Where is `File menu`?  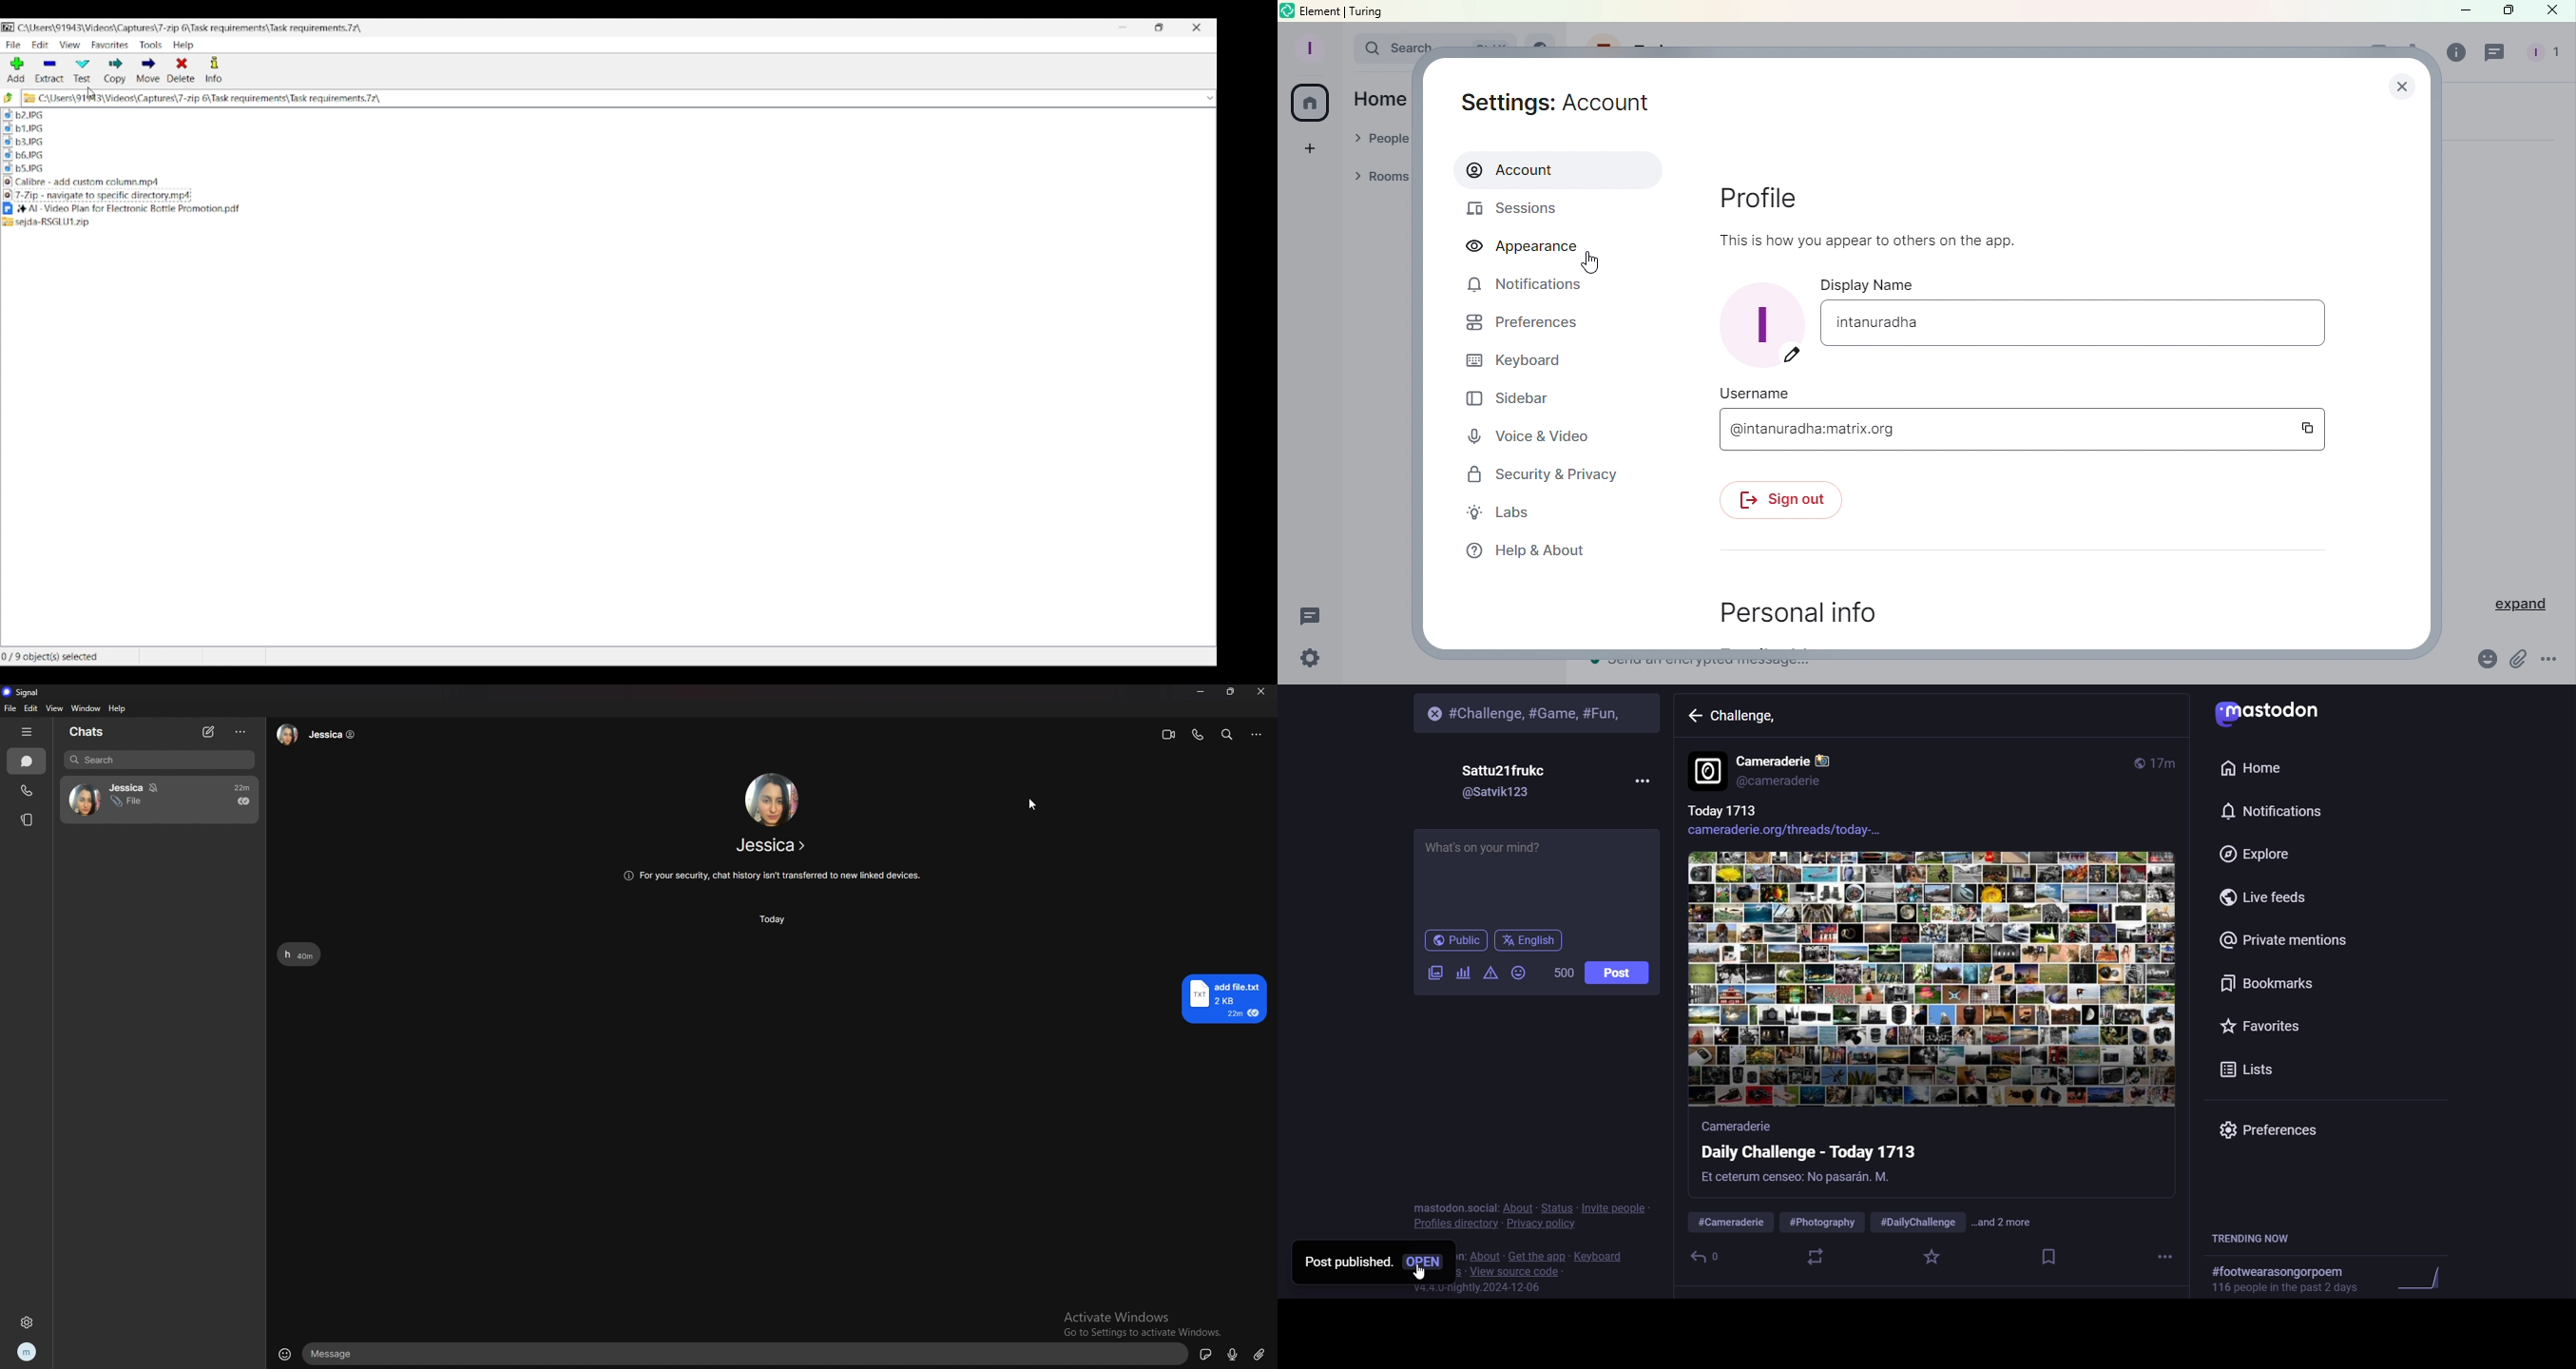
File menu is located at coordinates (13, 45).